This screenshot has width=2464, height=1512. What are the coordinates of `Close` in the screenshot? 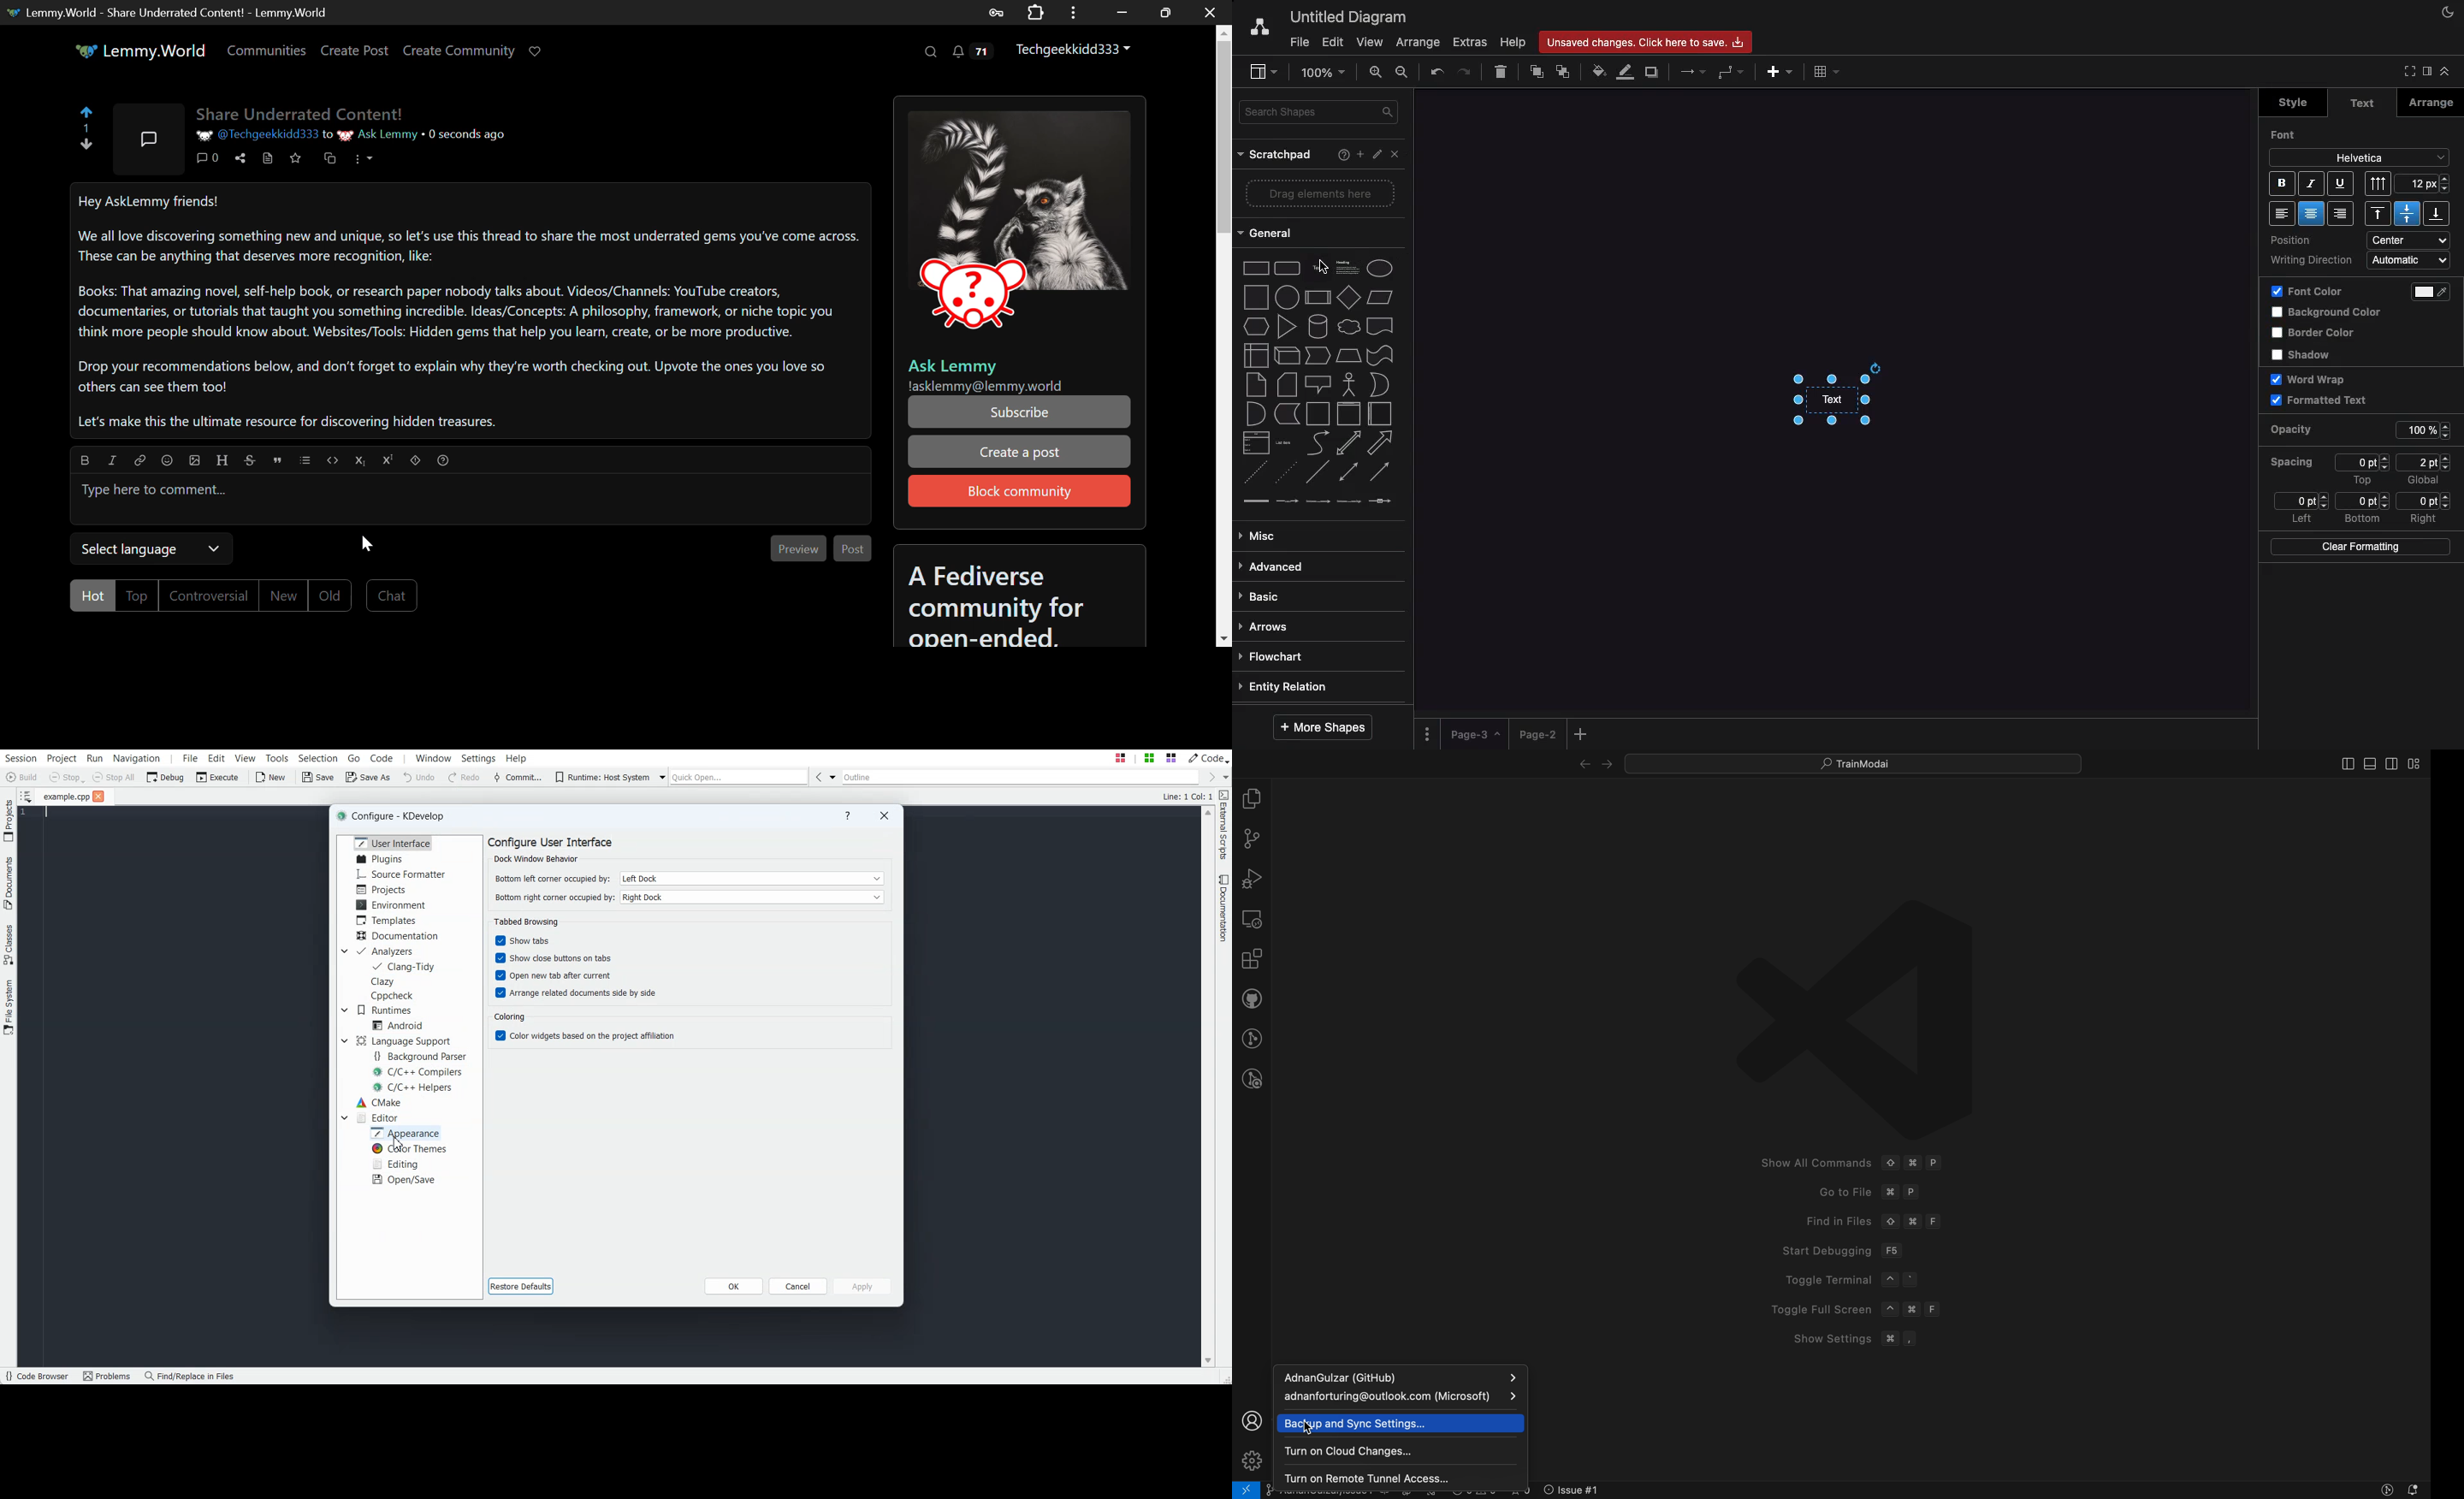 It's located at (882, 816).